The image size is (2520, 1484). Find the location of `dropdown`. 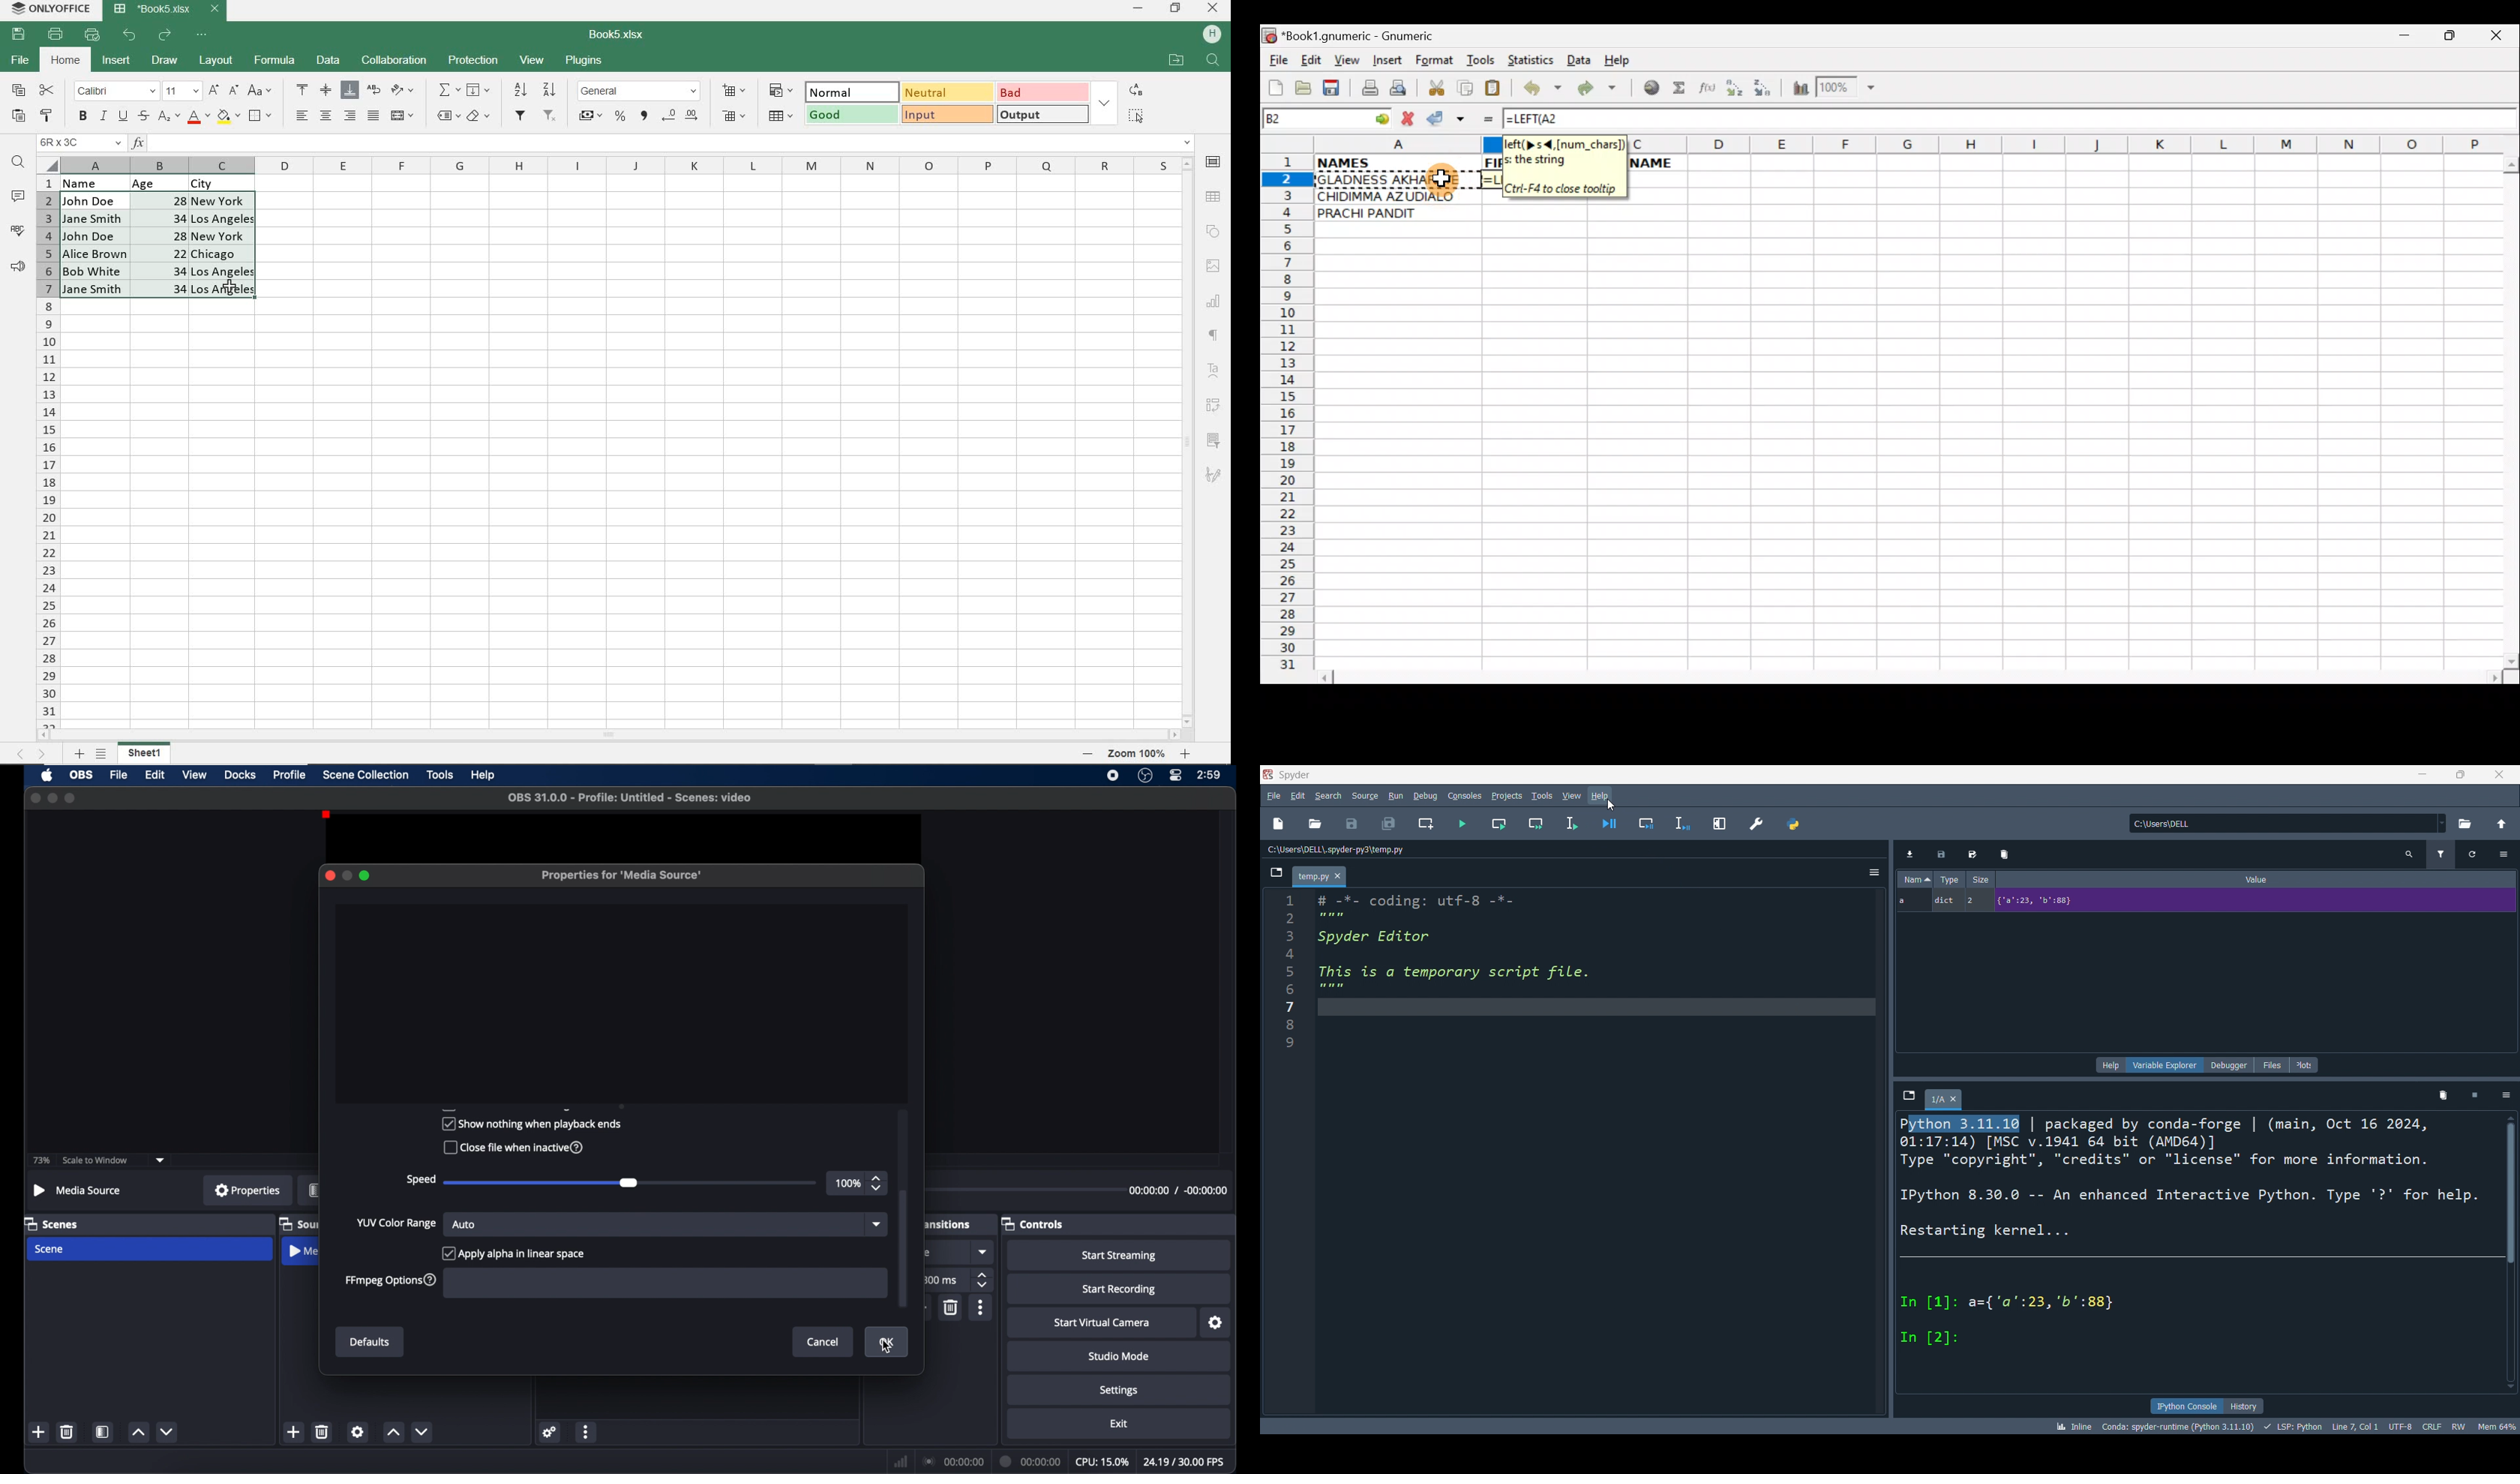

dropdown is located at coordinates (984, 1251).